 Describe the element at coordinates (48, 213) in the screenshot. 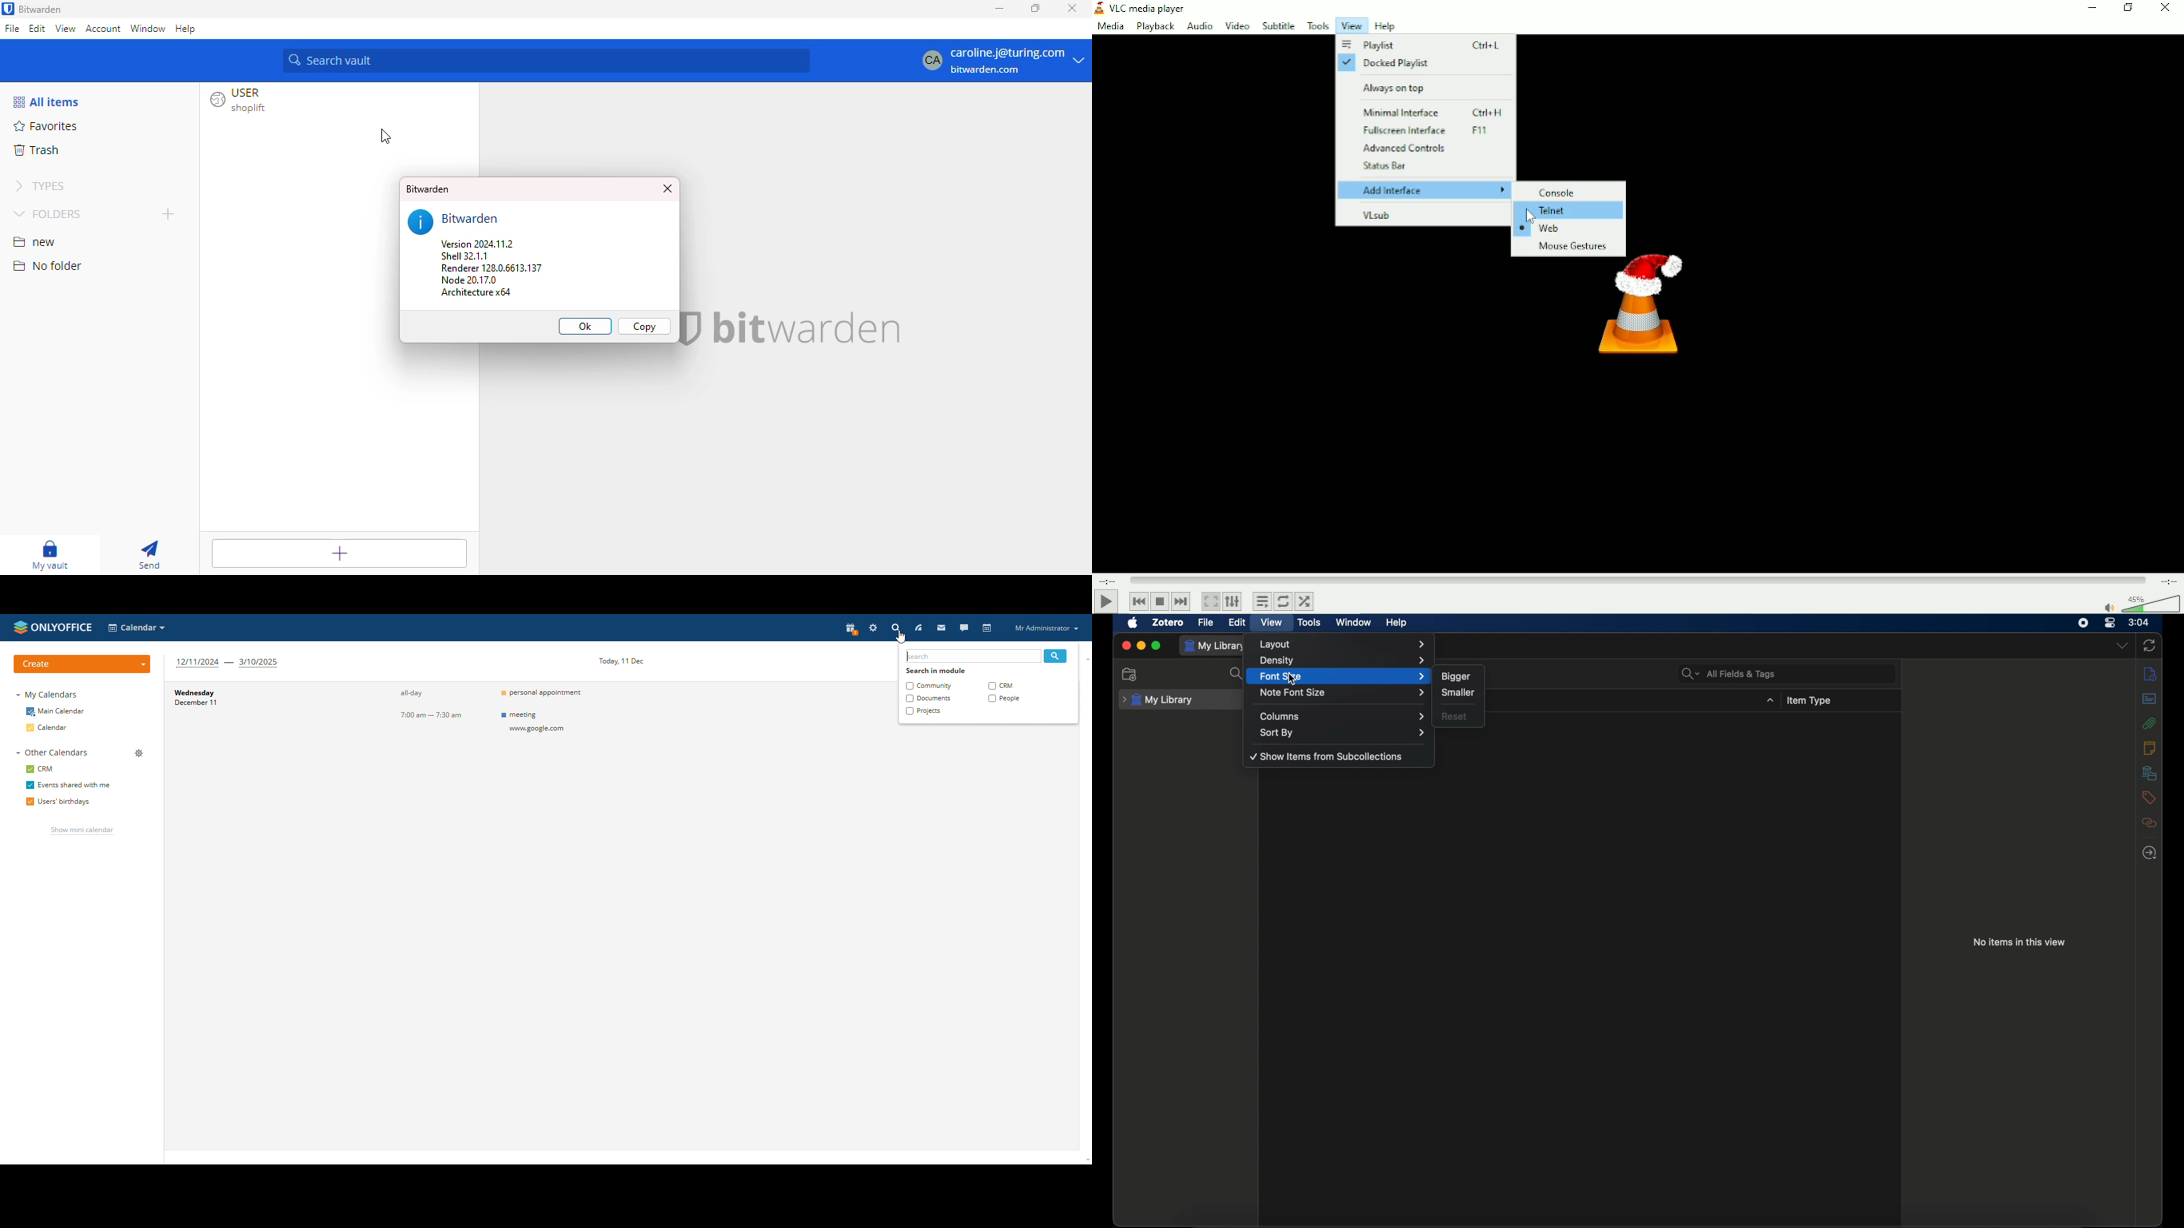

I see `folders` at that location.